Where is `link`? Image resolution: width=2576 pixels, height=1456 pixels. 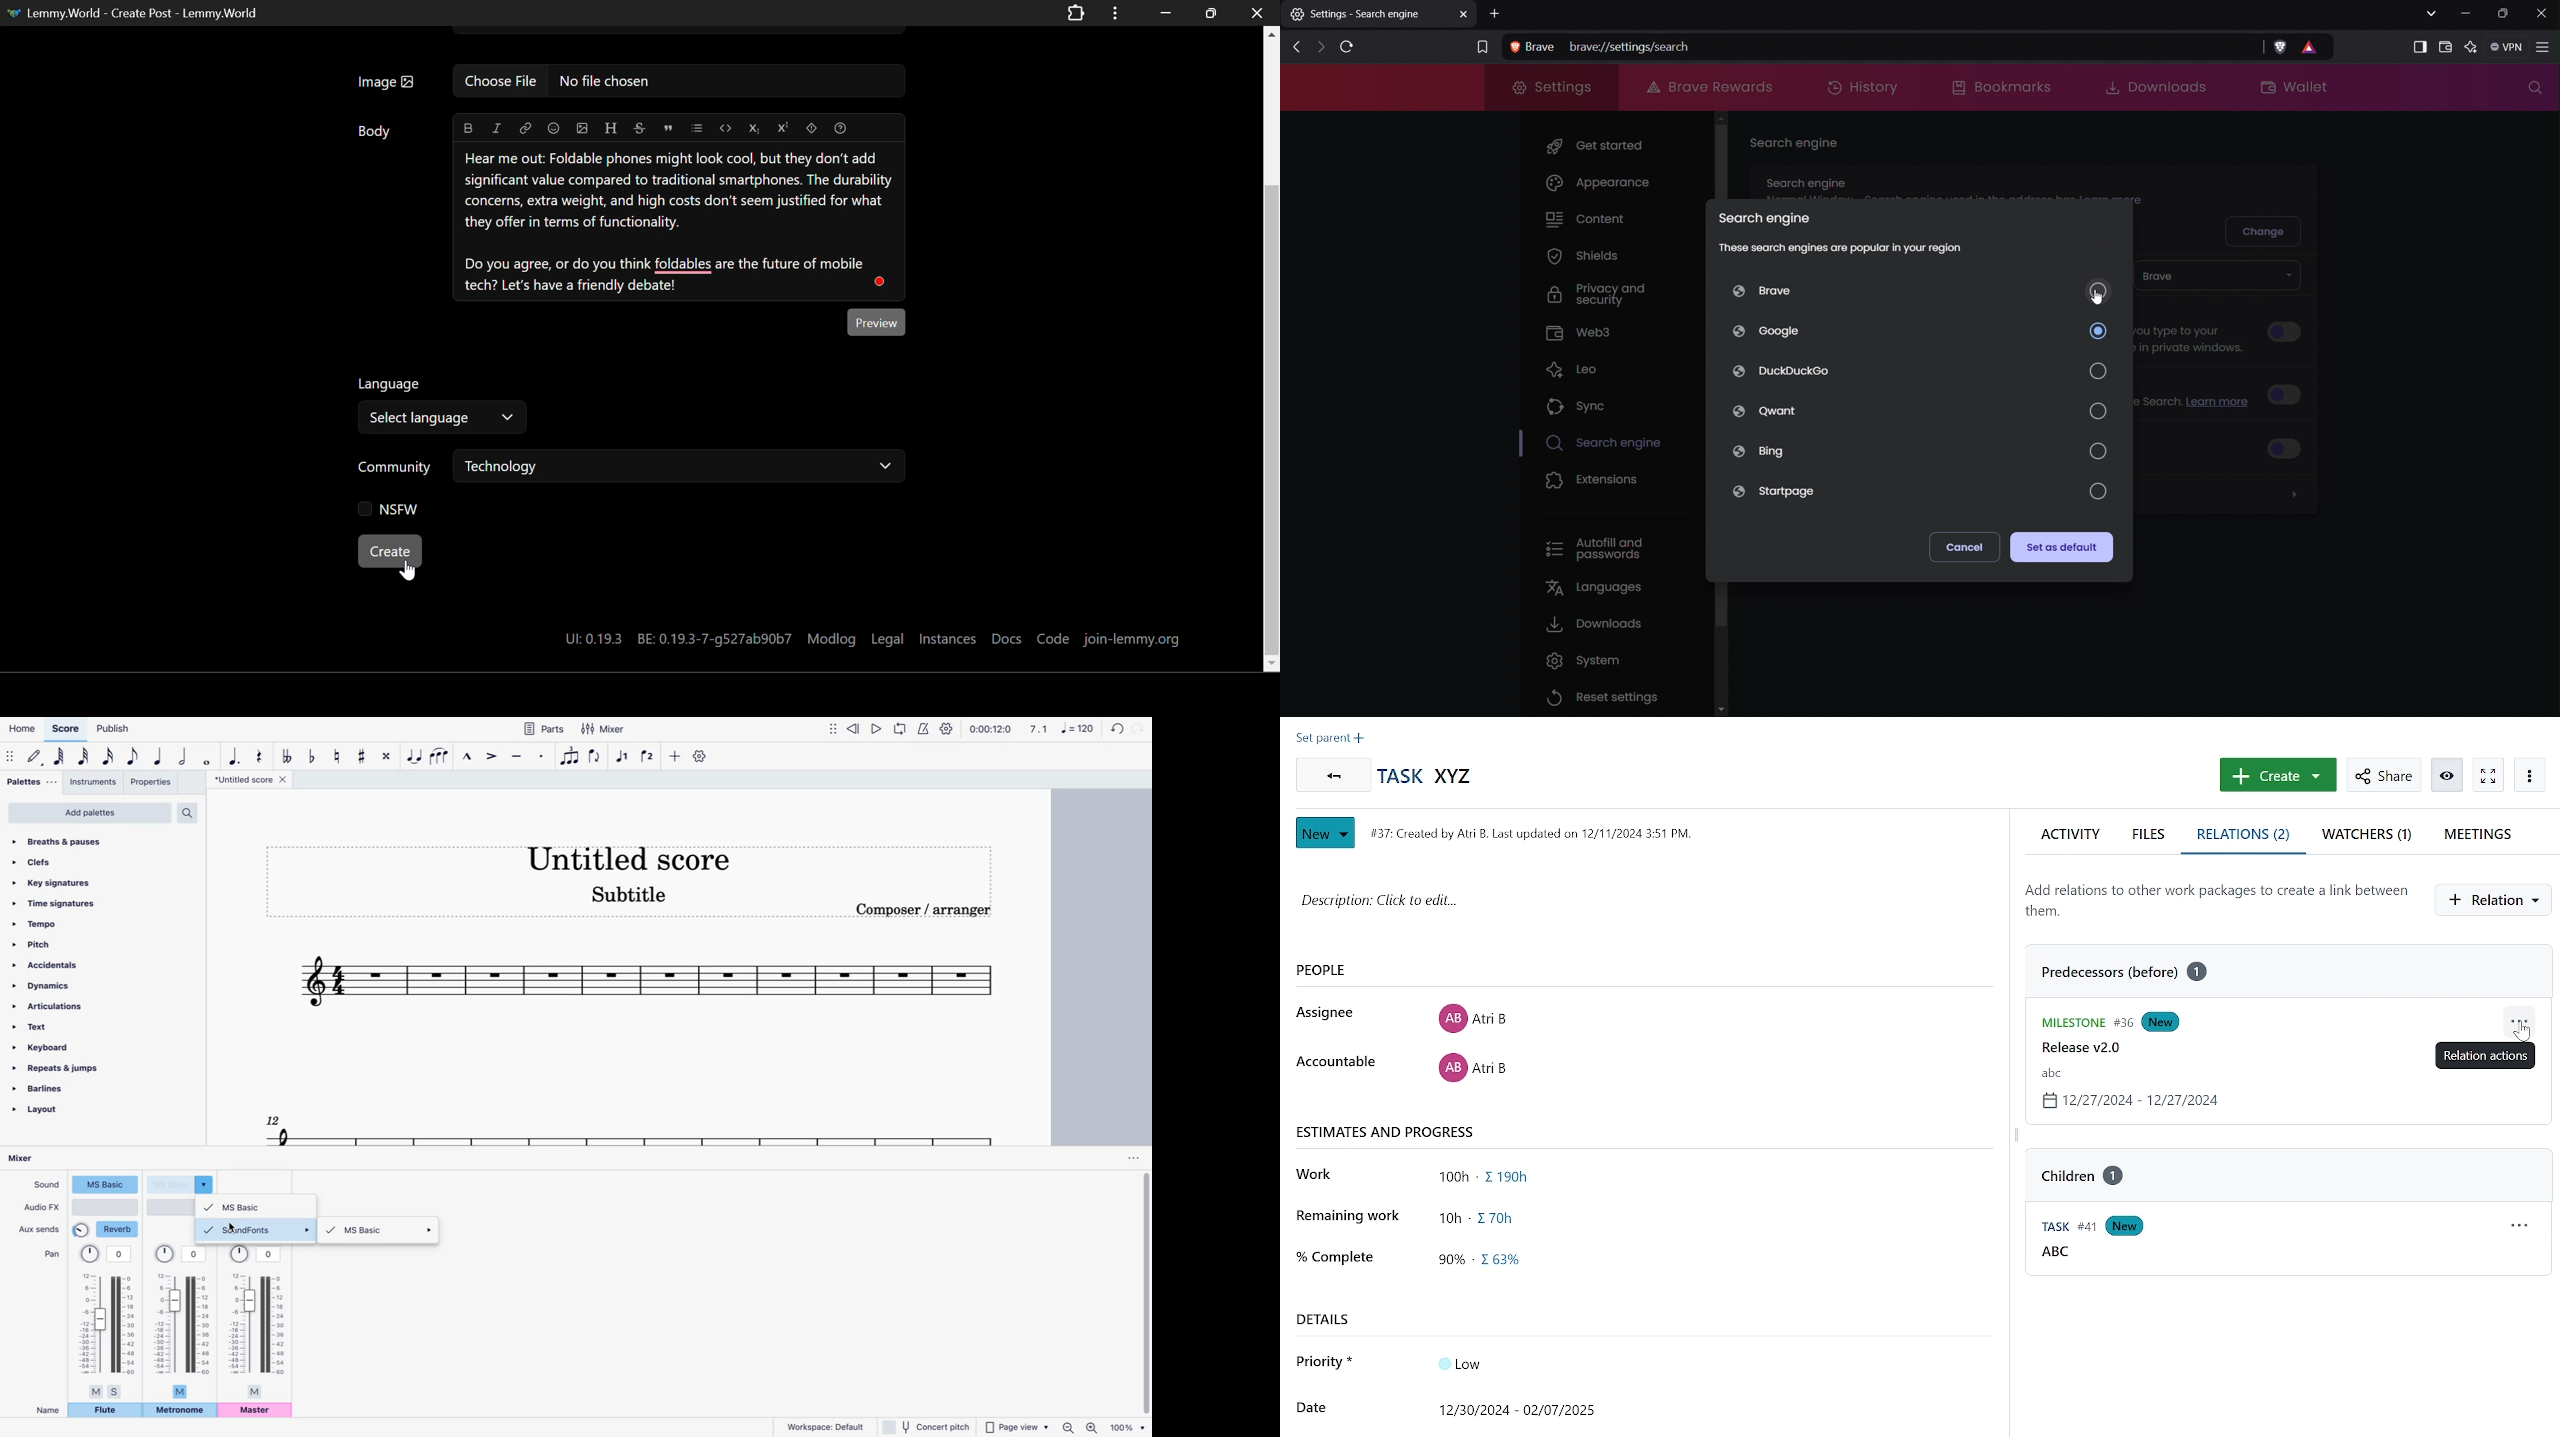
link is located at coordinates (525, 127).